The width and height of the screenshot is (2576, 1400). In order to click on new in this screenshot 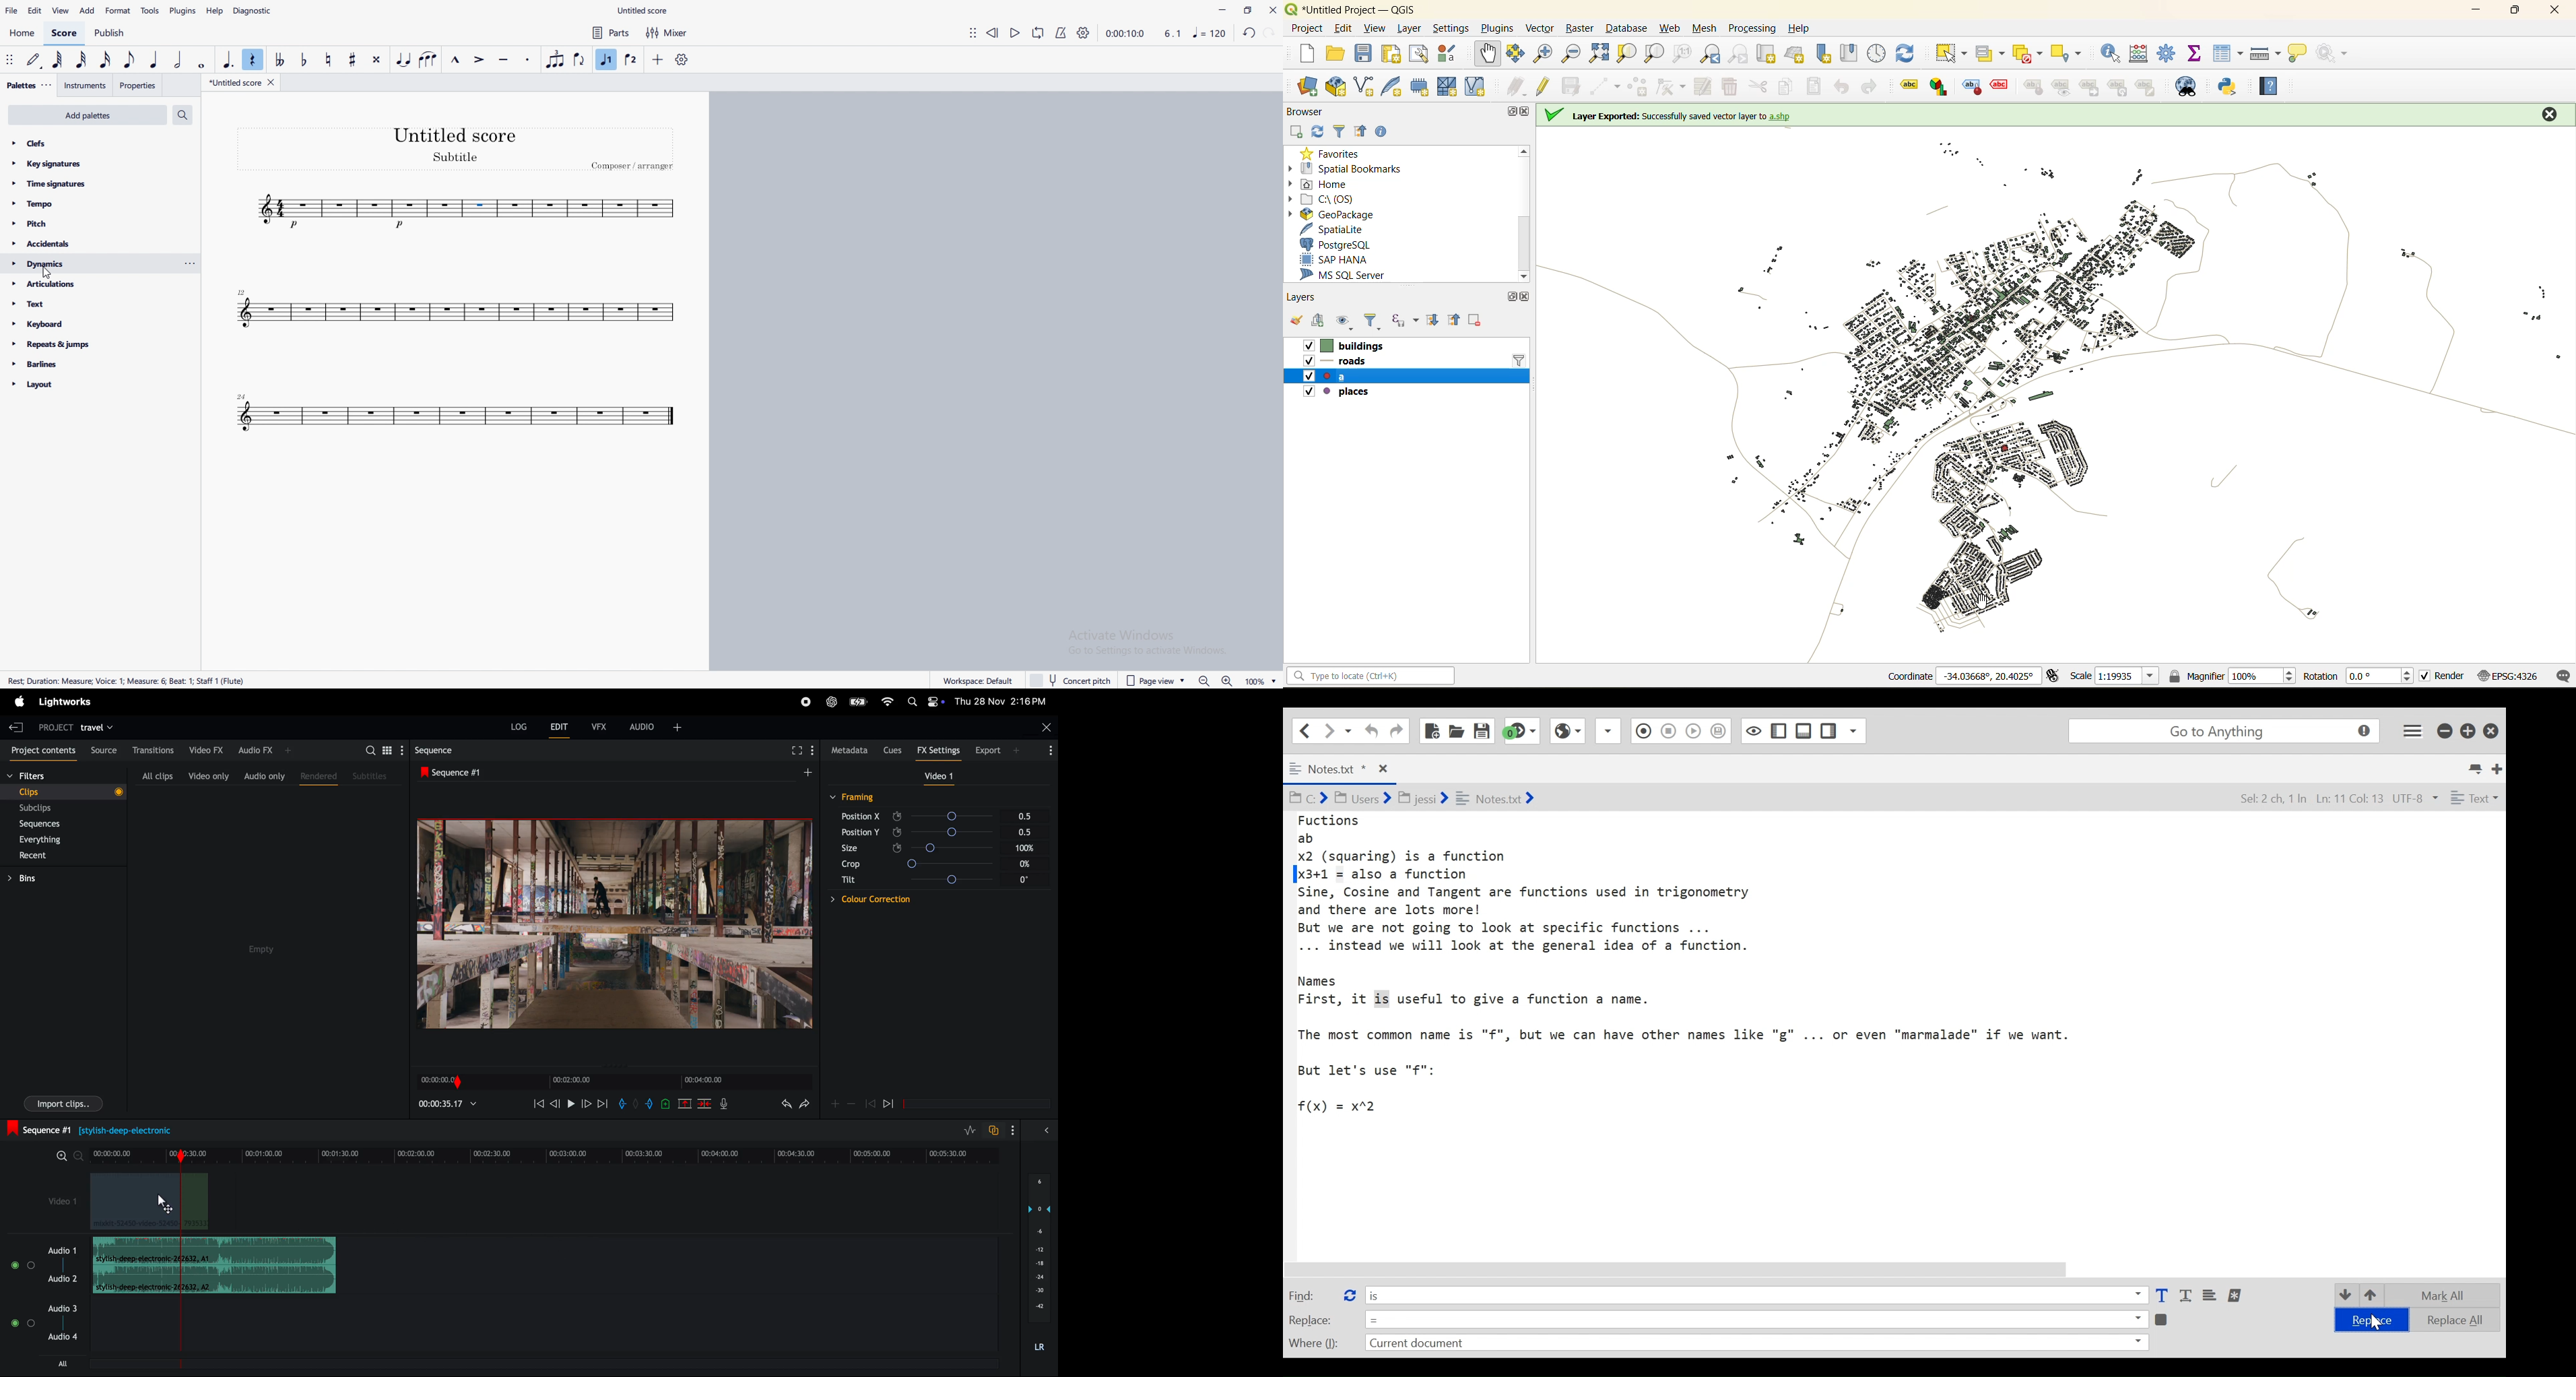, I will do `click(1308, 54)`.